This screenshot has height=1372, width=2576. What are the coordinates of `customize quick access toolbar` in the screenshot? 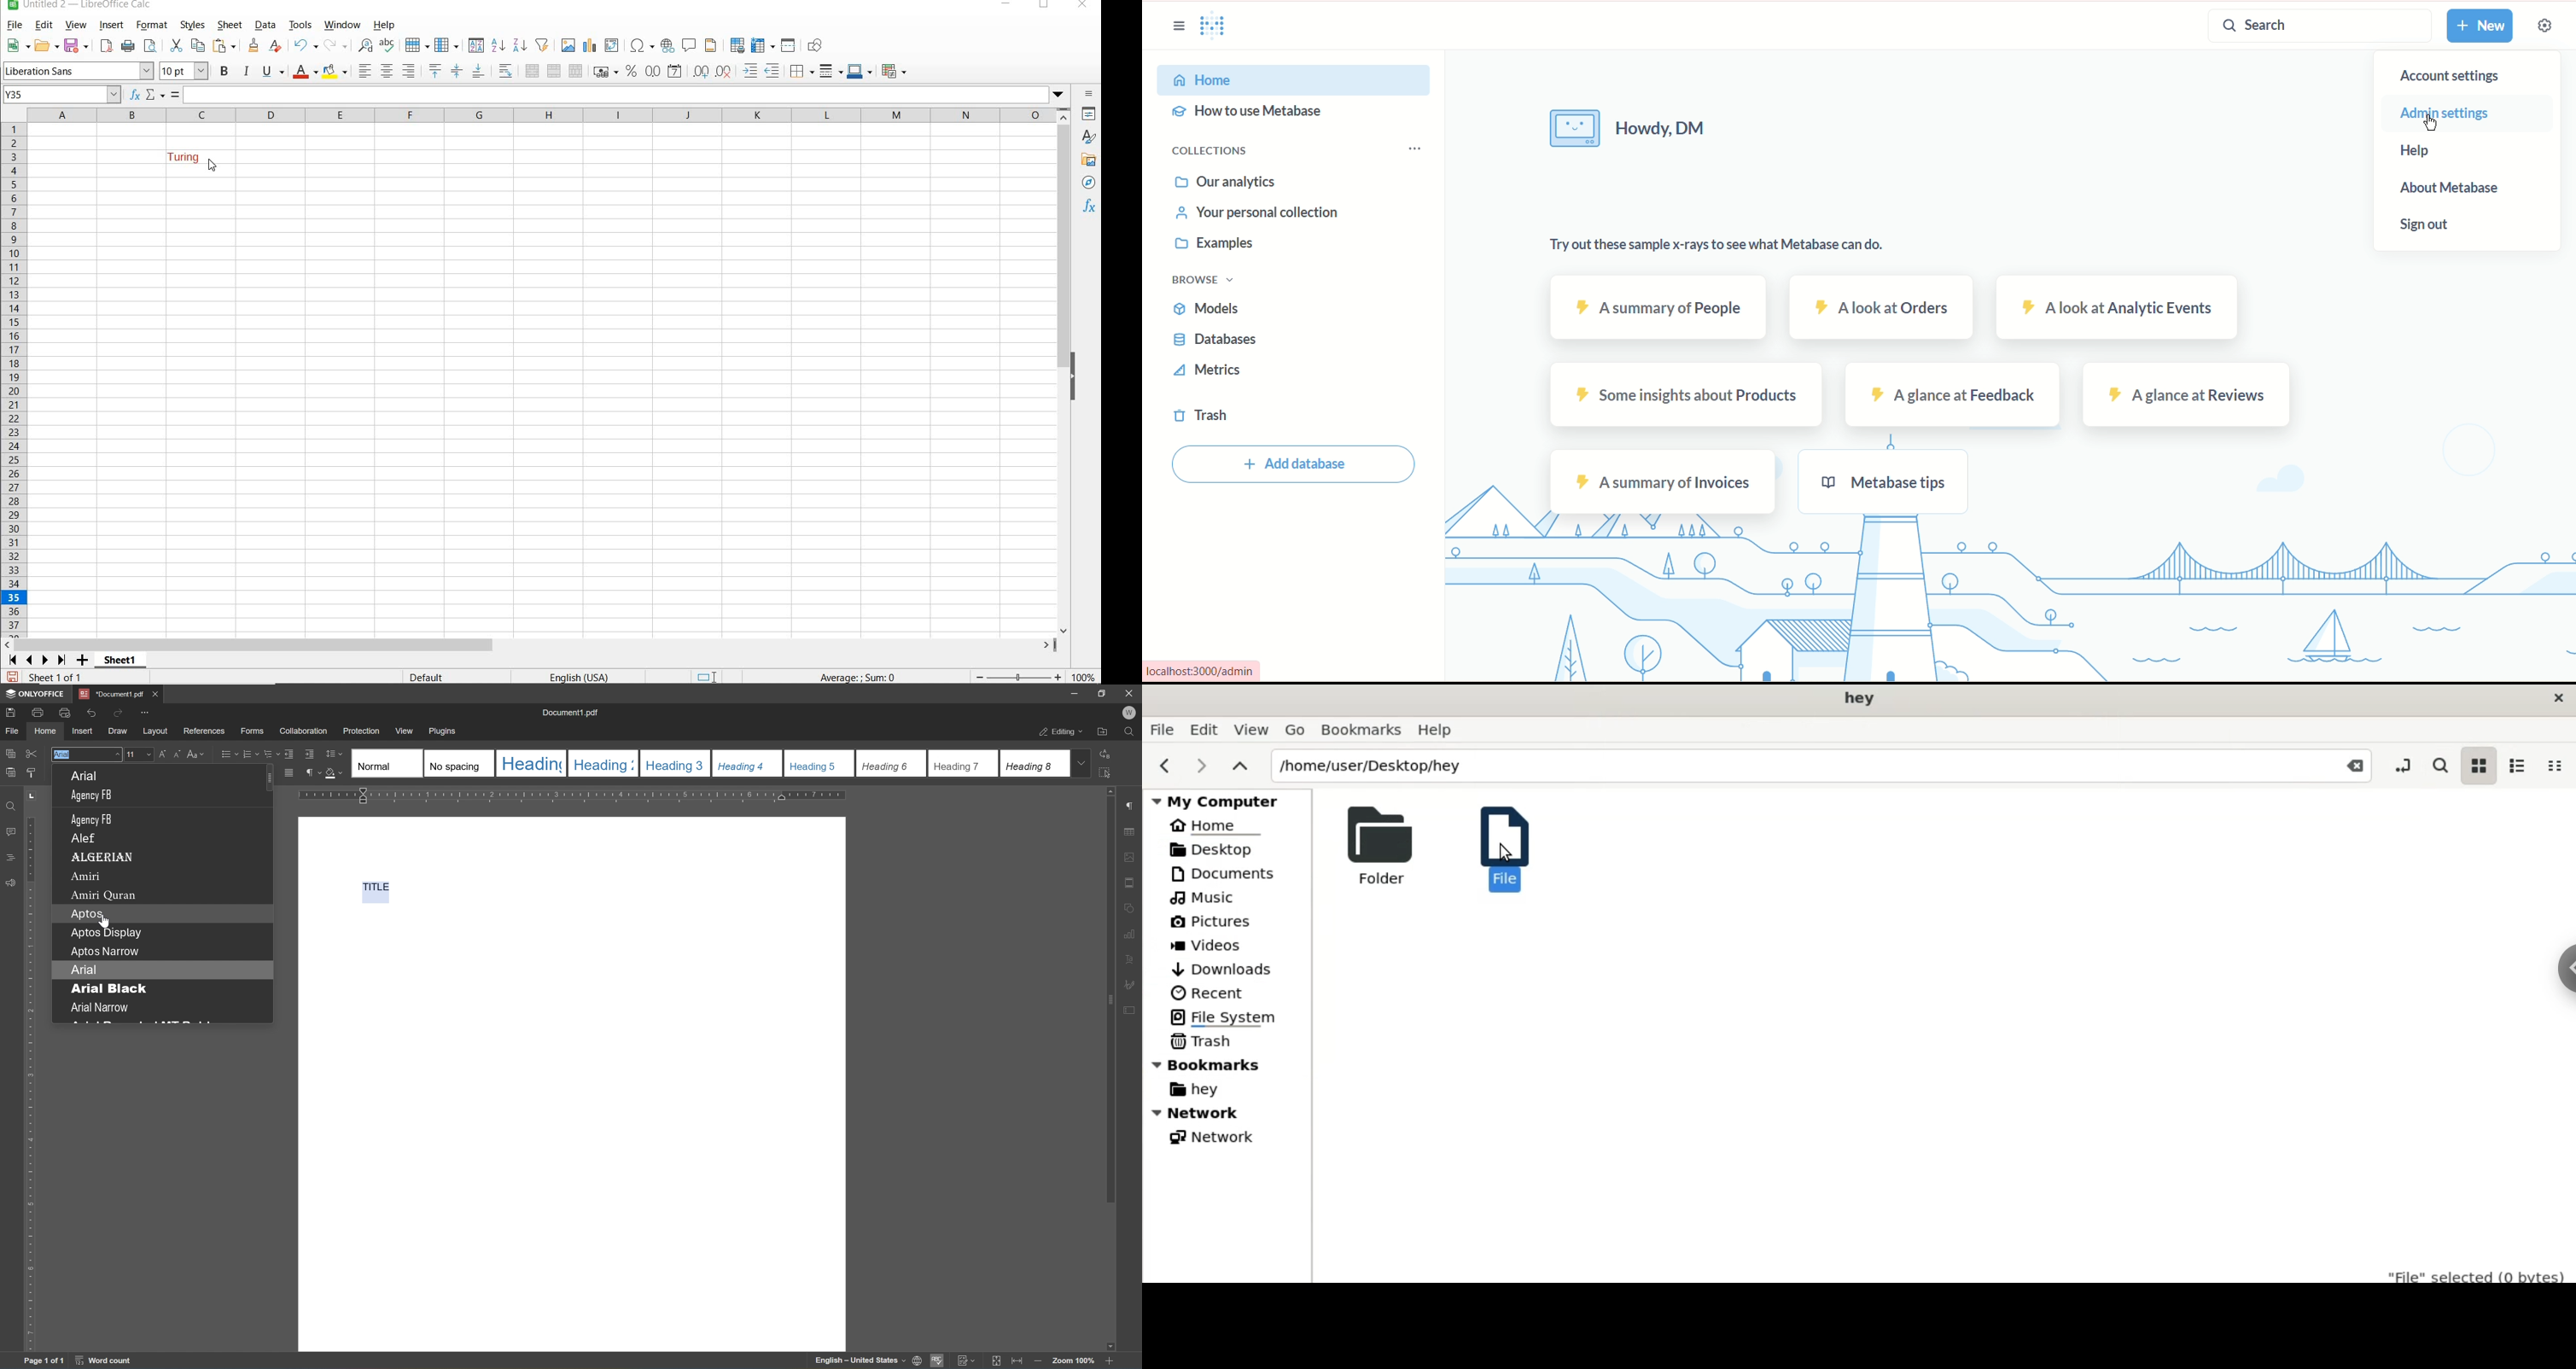 It's located at (146, 712).